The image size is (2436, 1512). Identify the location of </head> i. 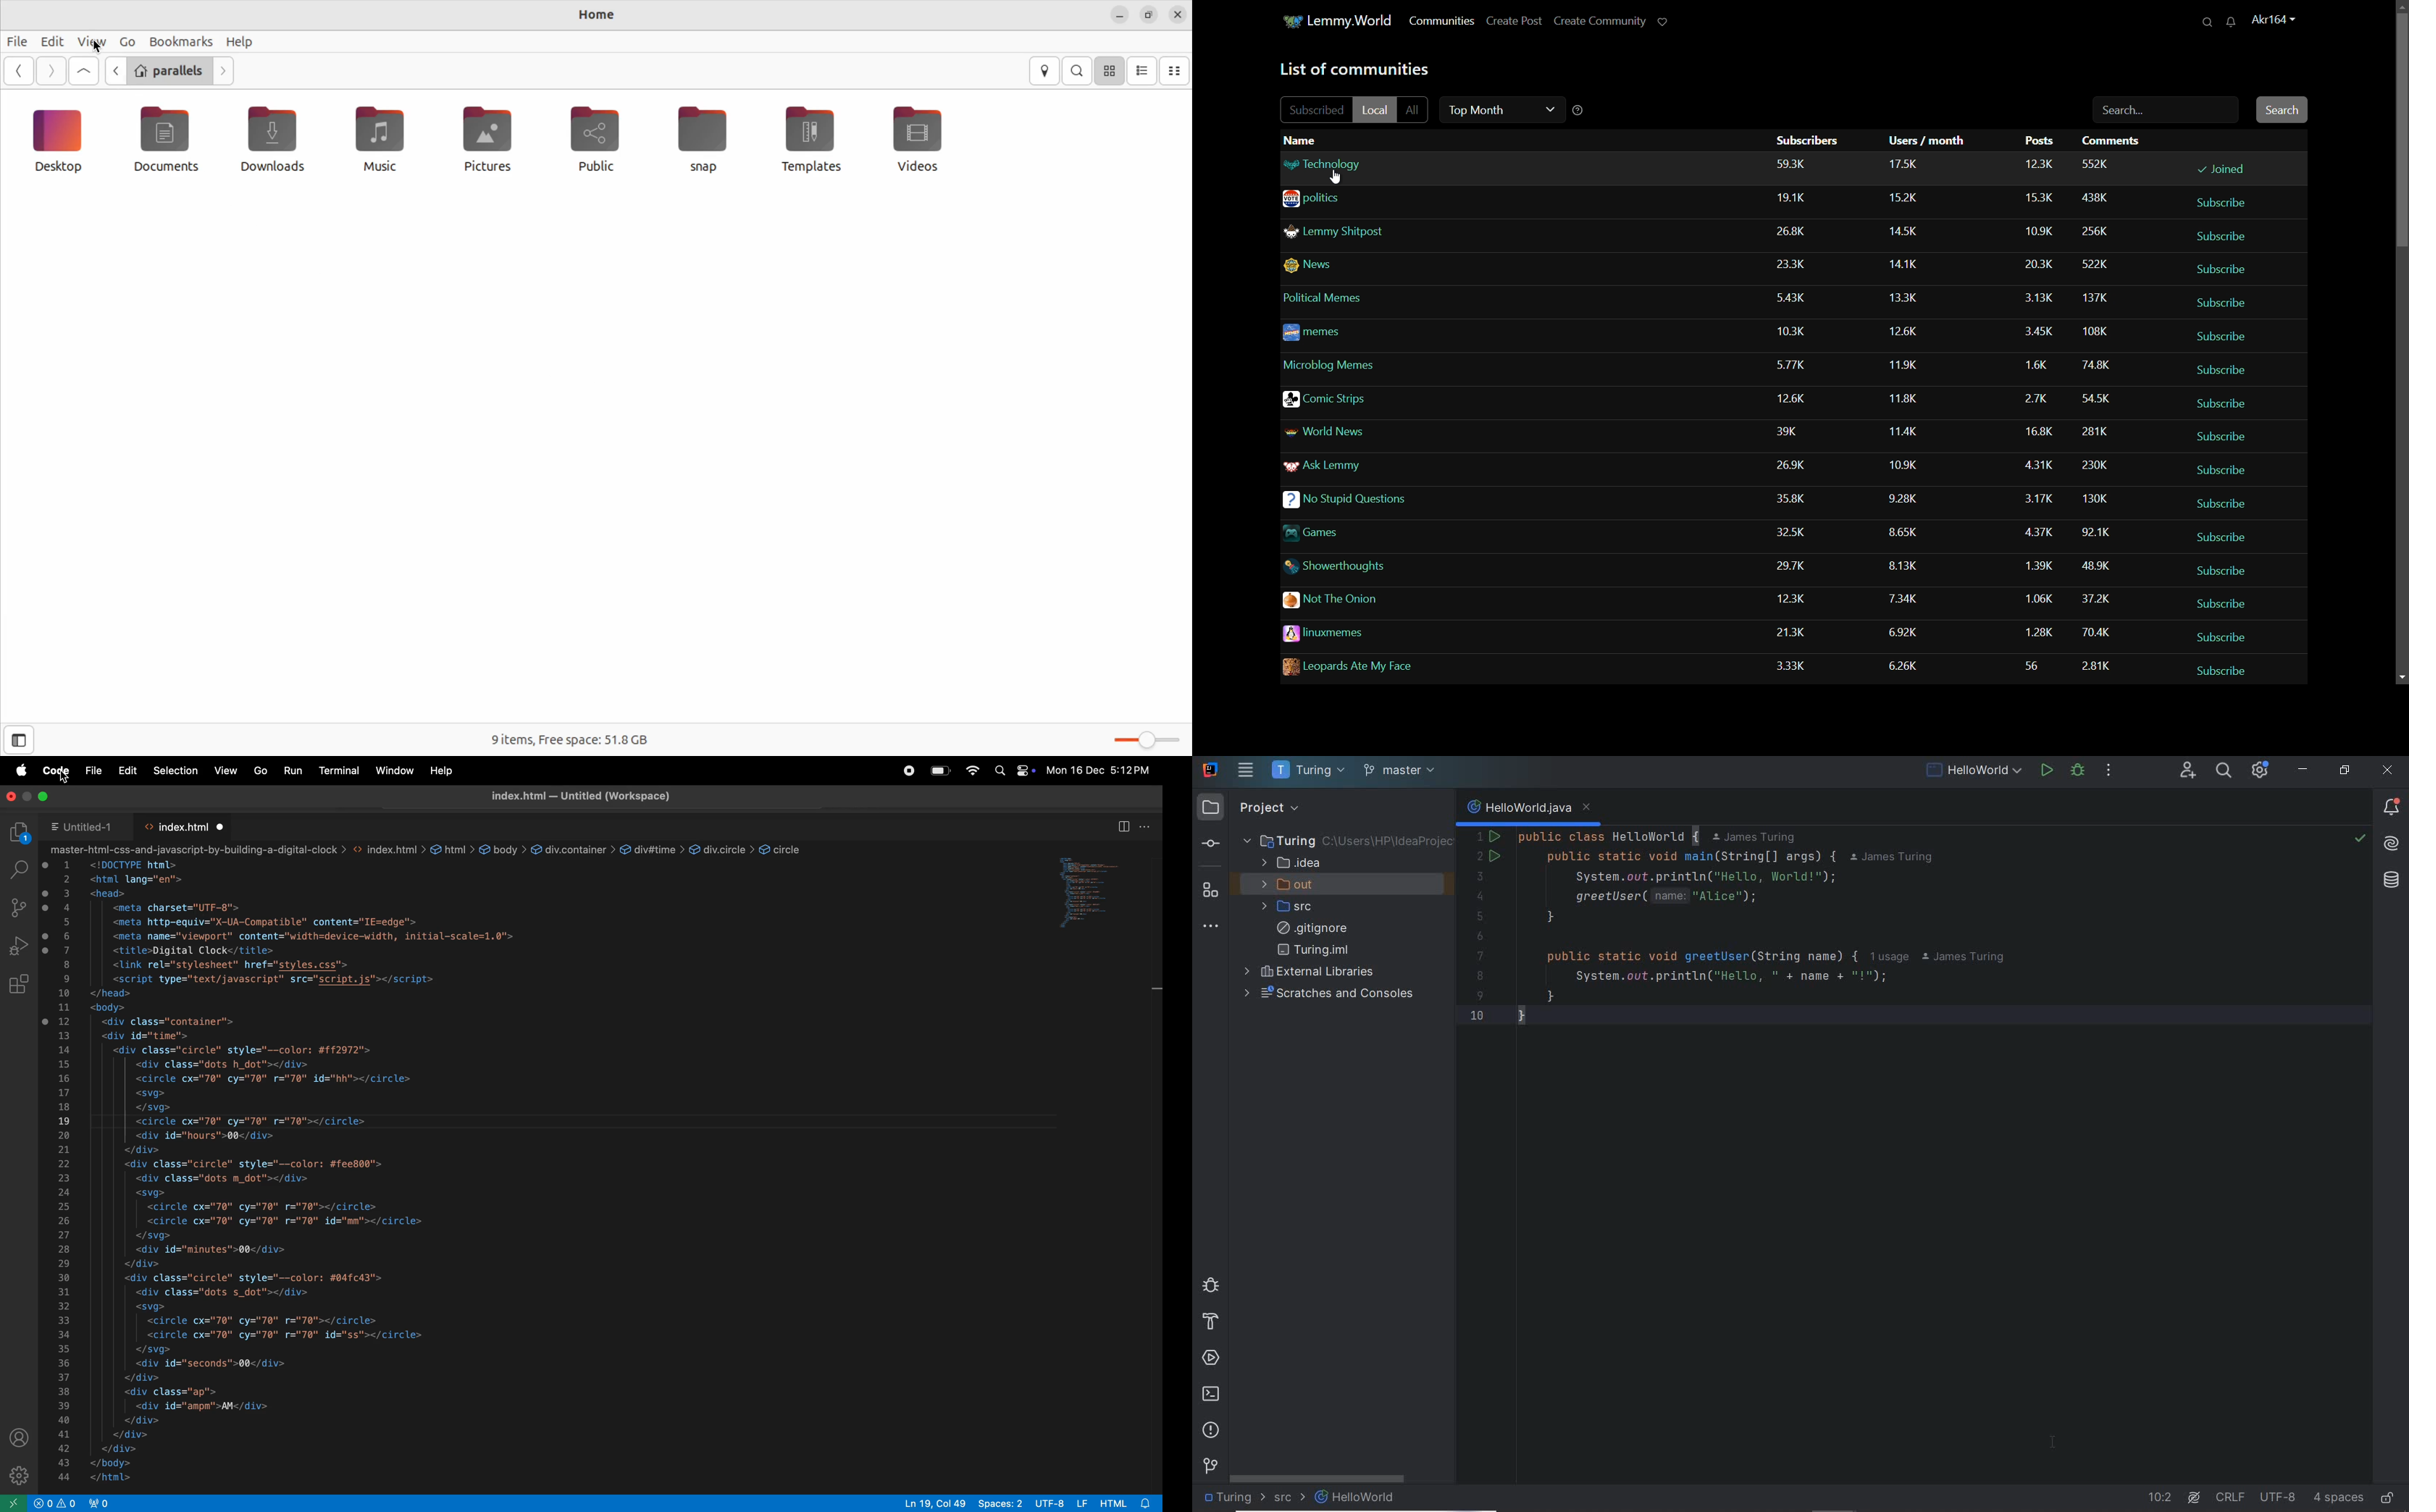
(112, 994).